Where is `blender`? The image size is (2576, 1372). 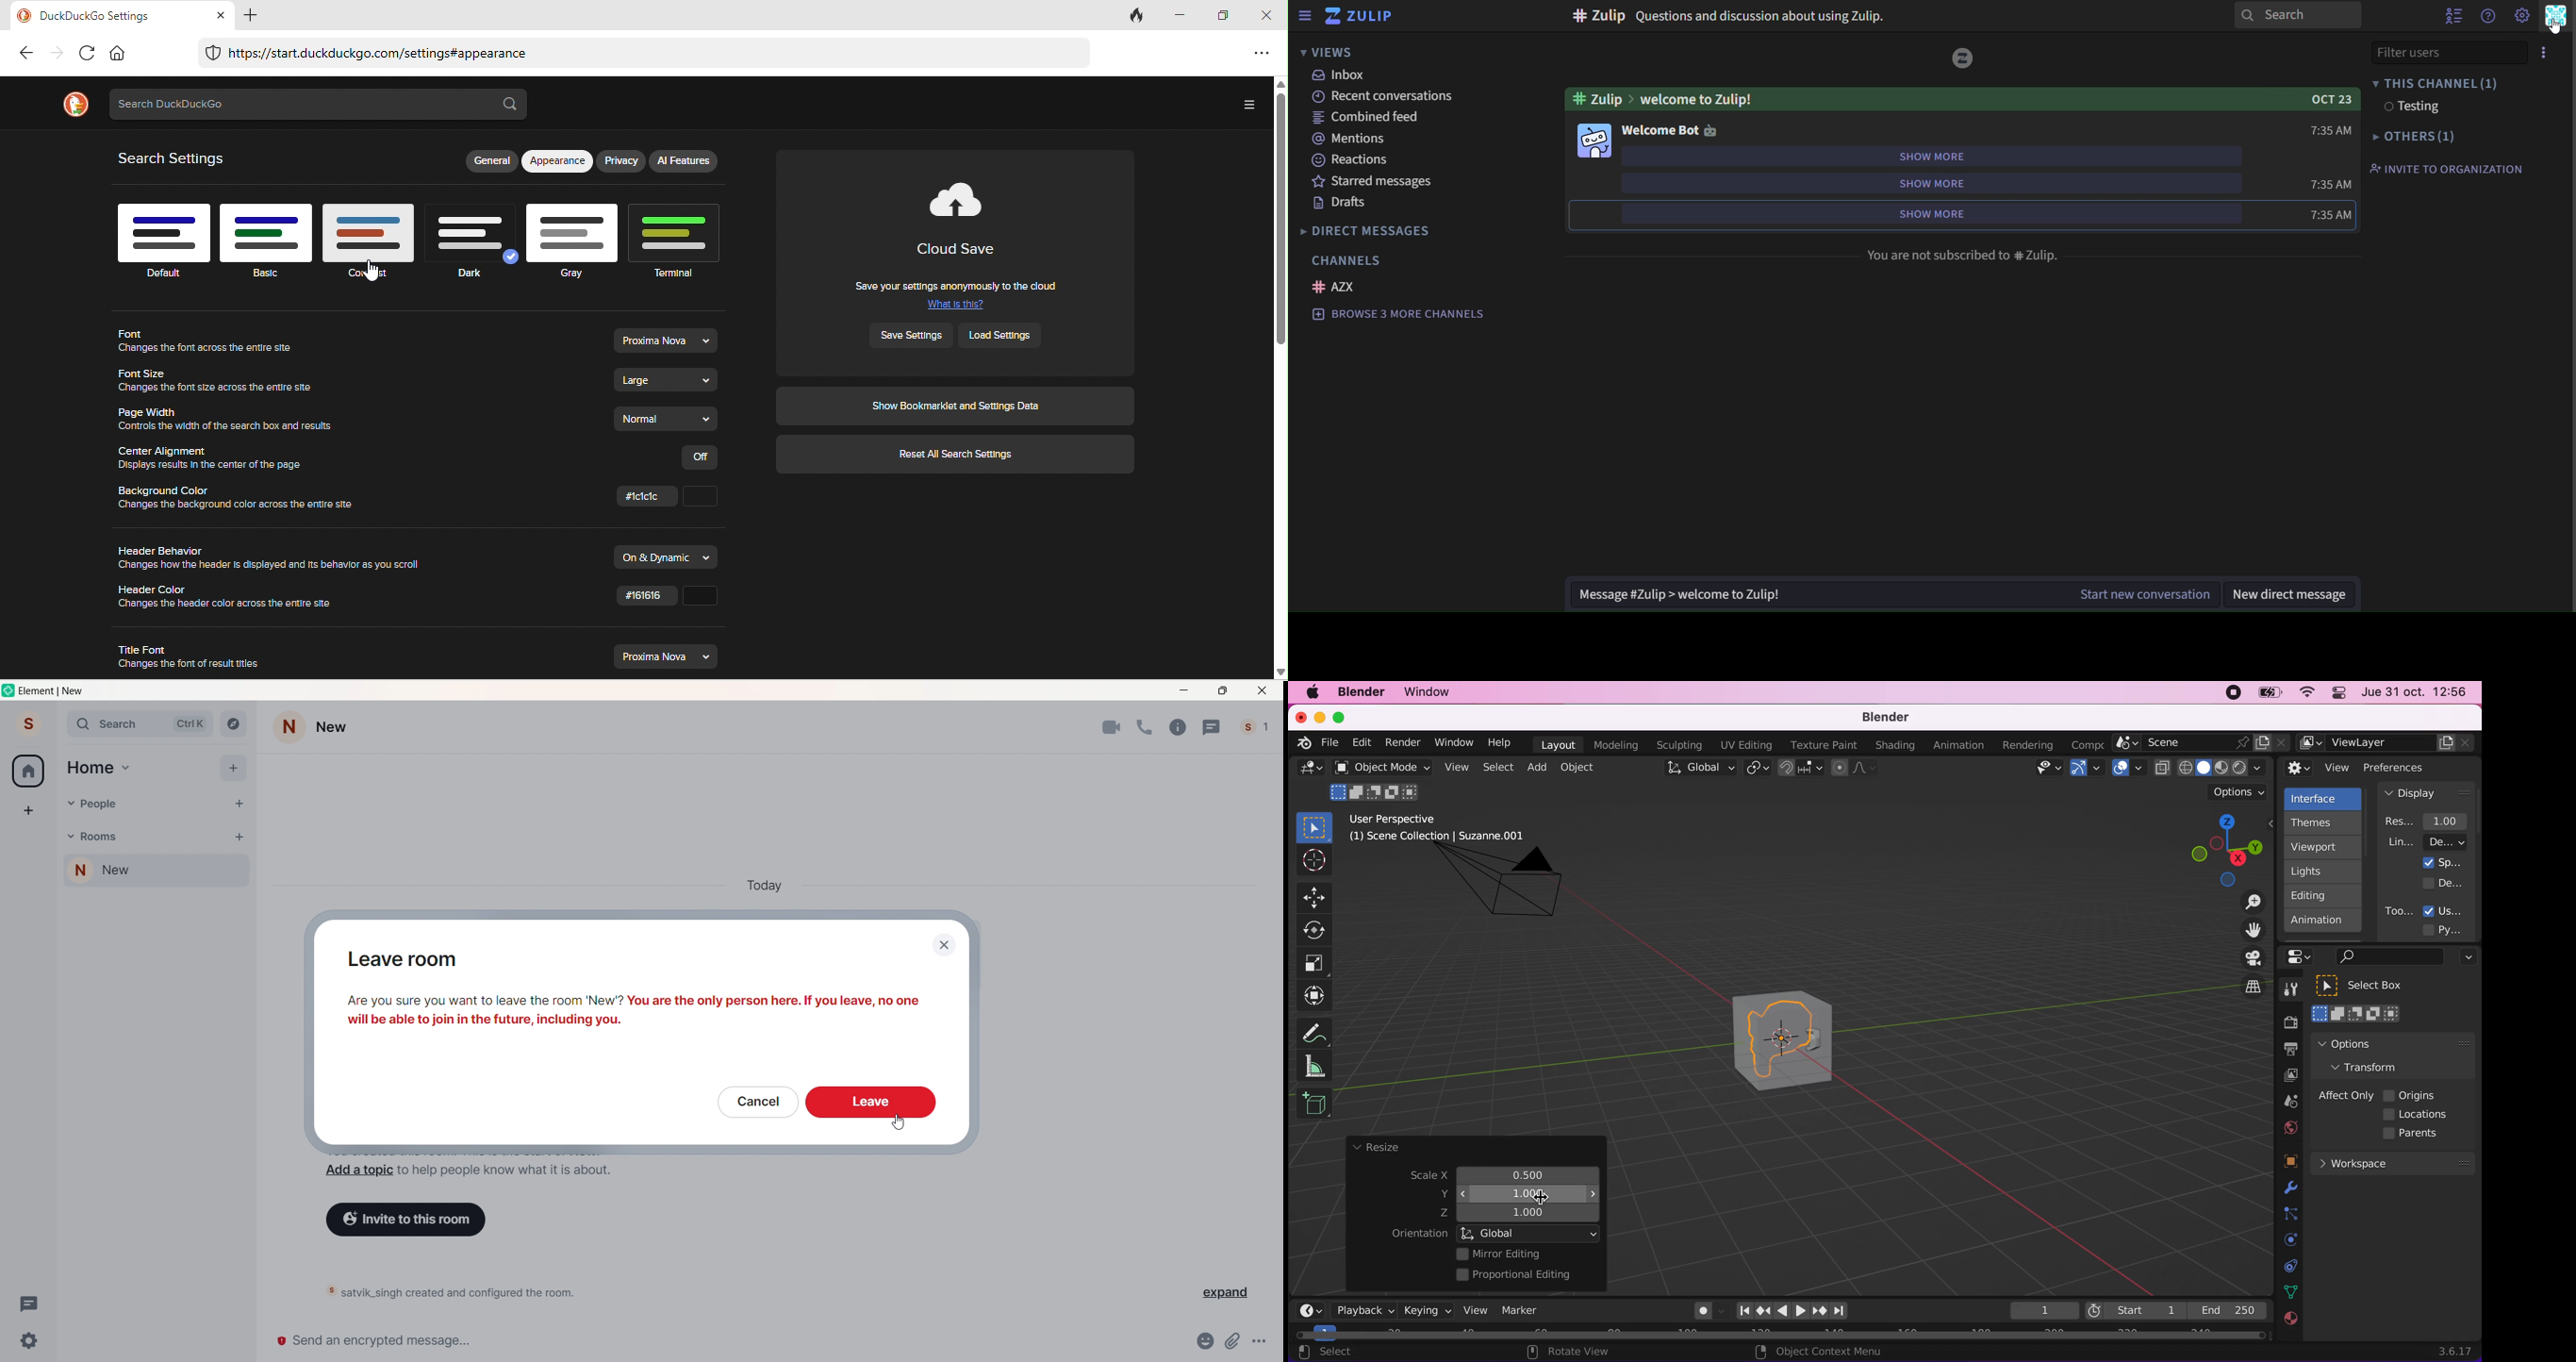 blender is located at coordinates (1301, 741).